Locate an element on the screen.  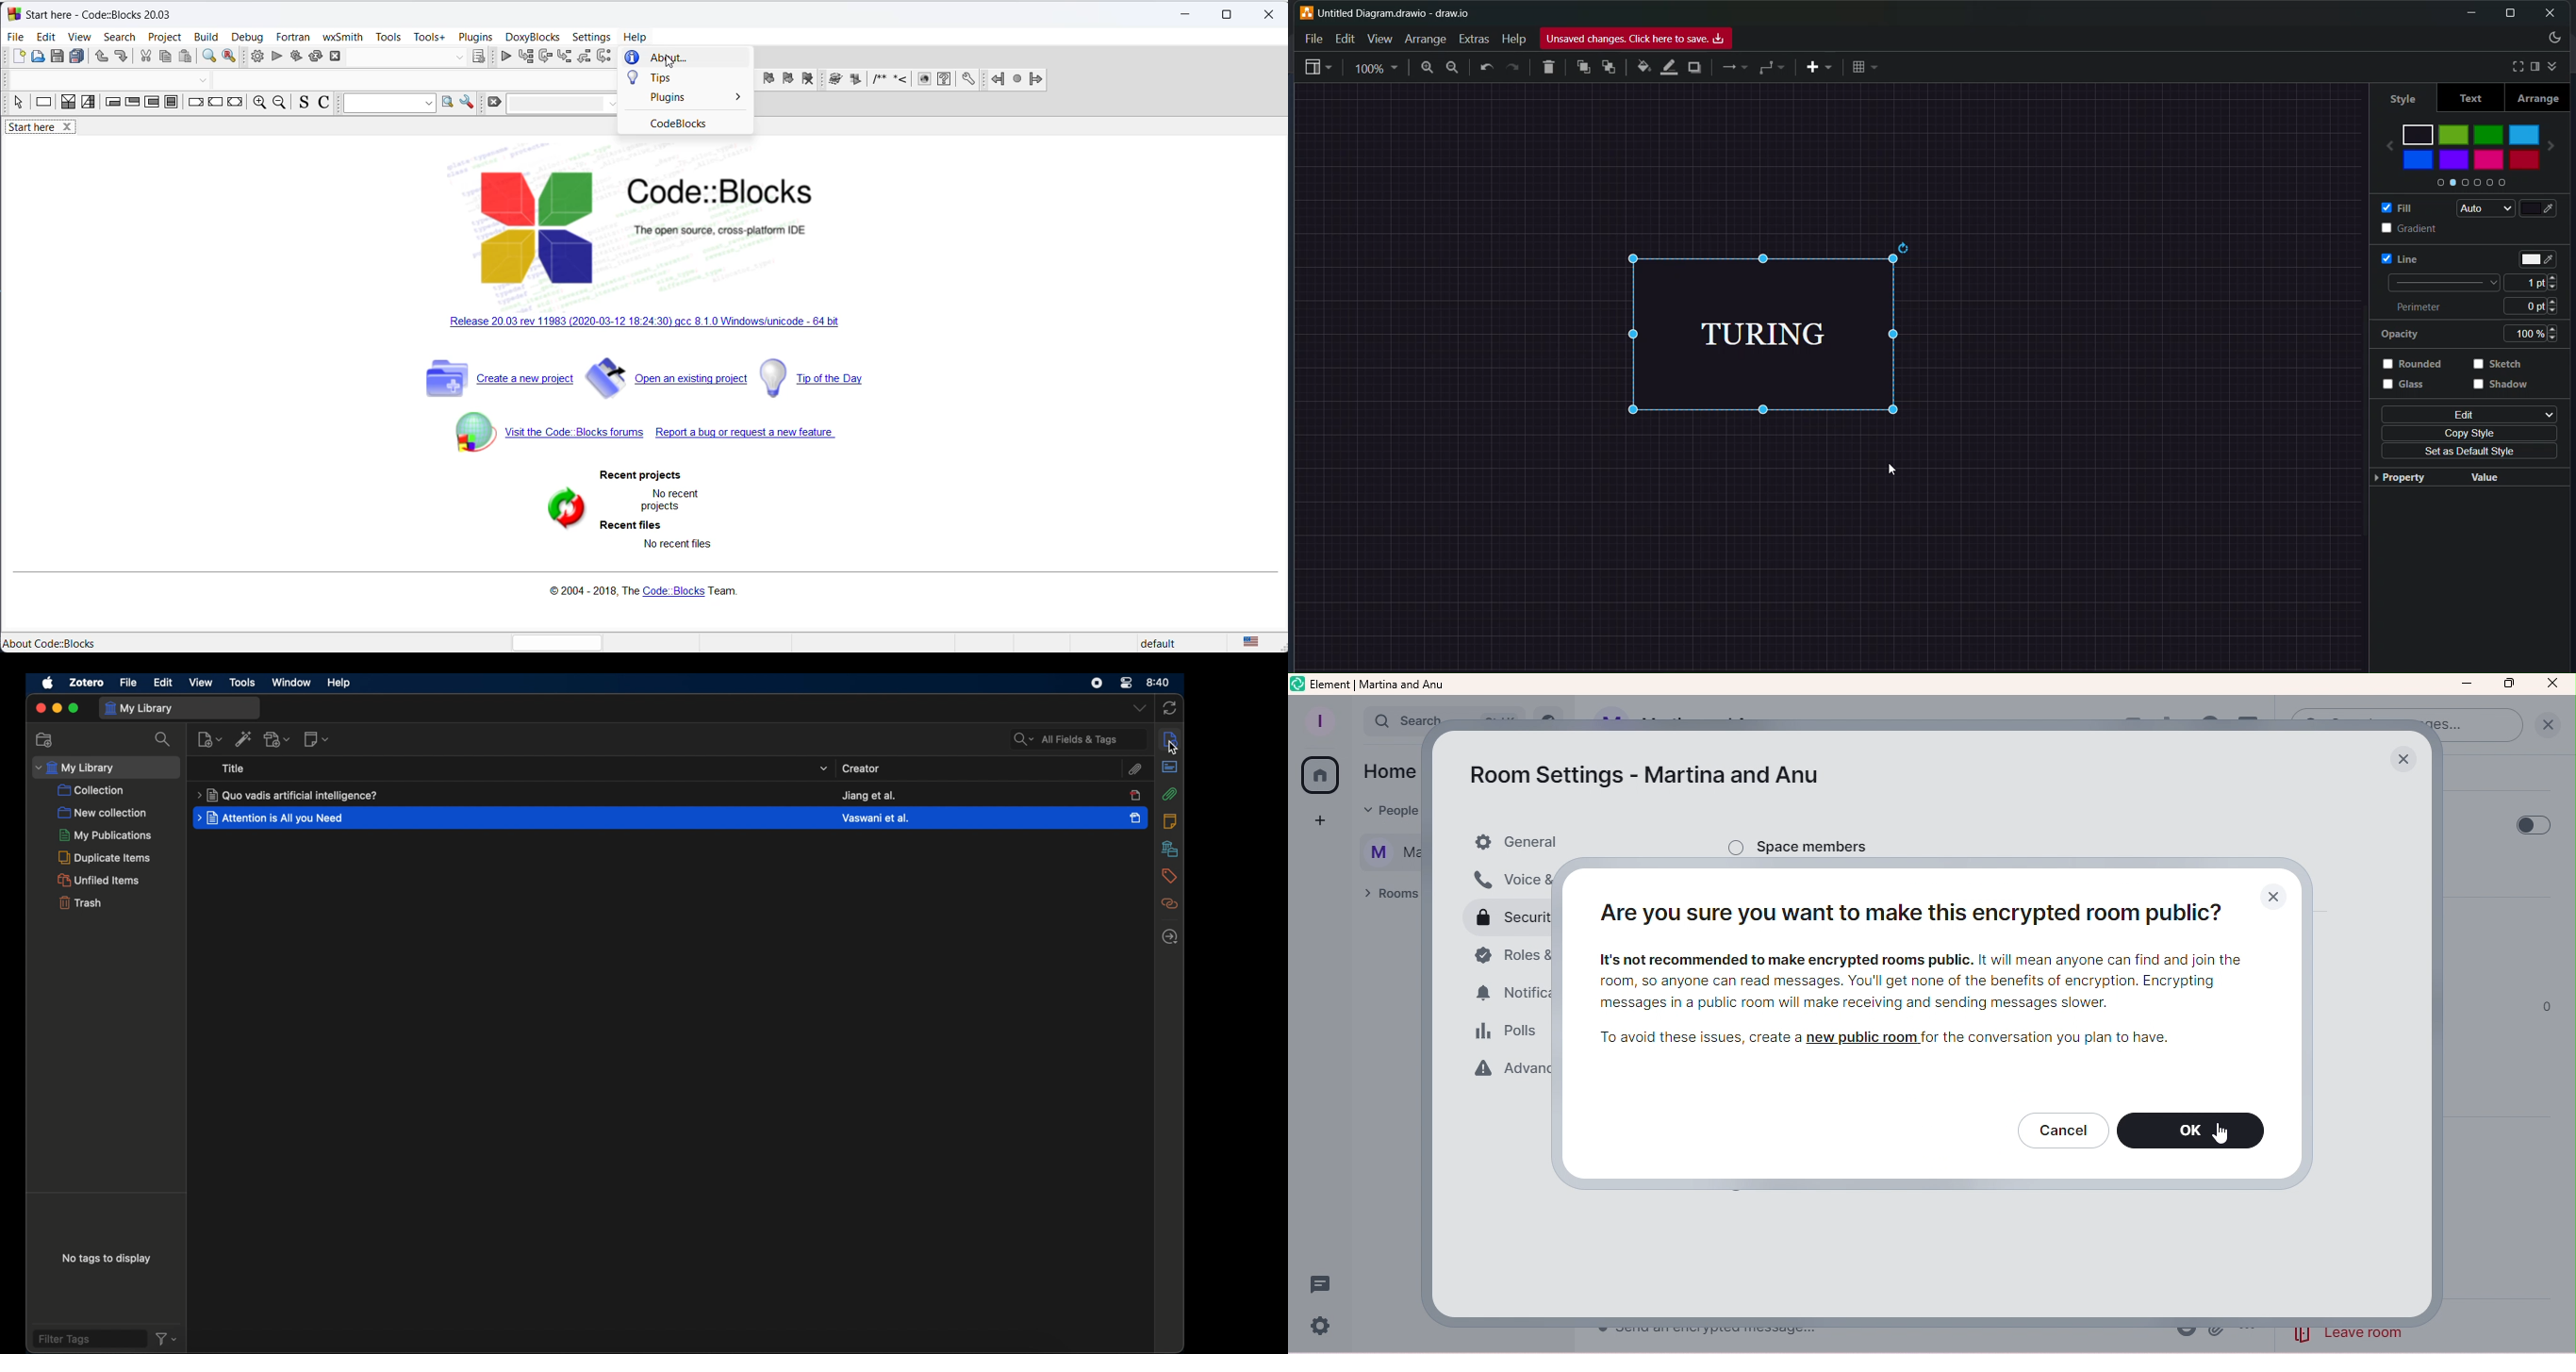
minimize is located at coordinates (2467, 13).